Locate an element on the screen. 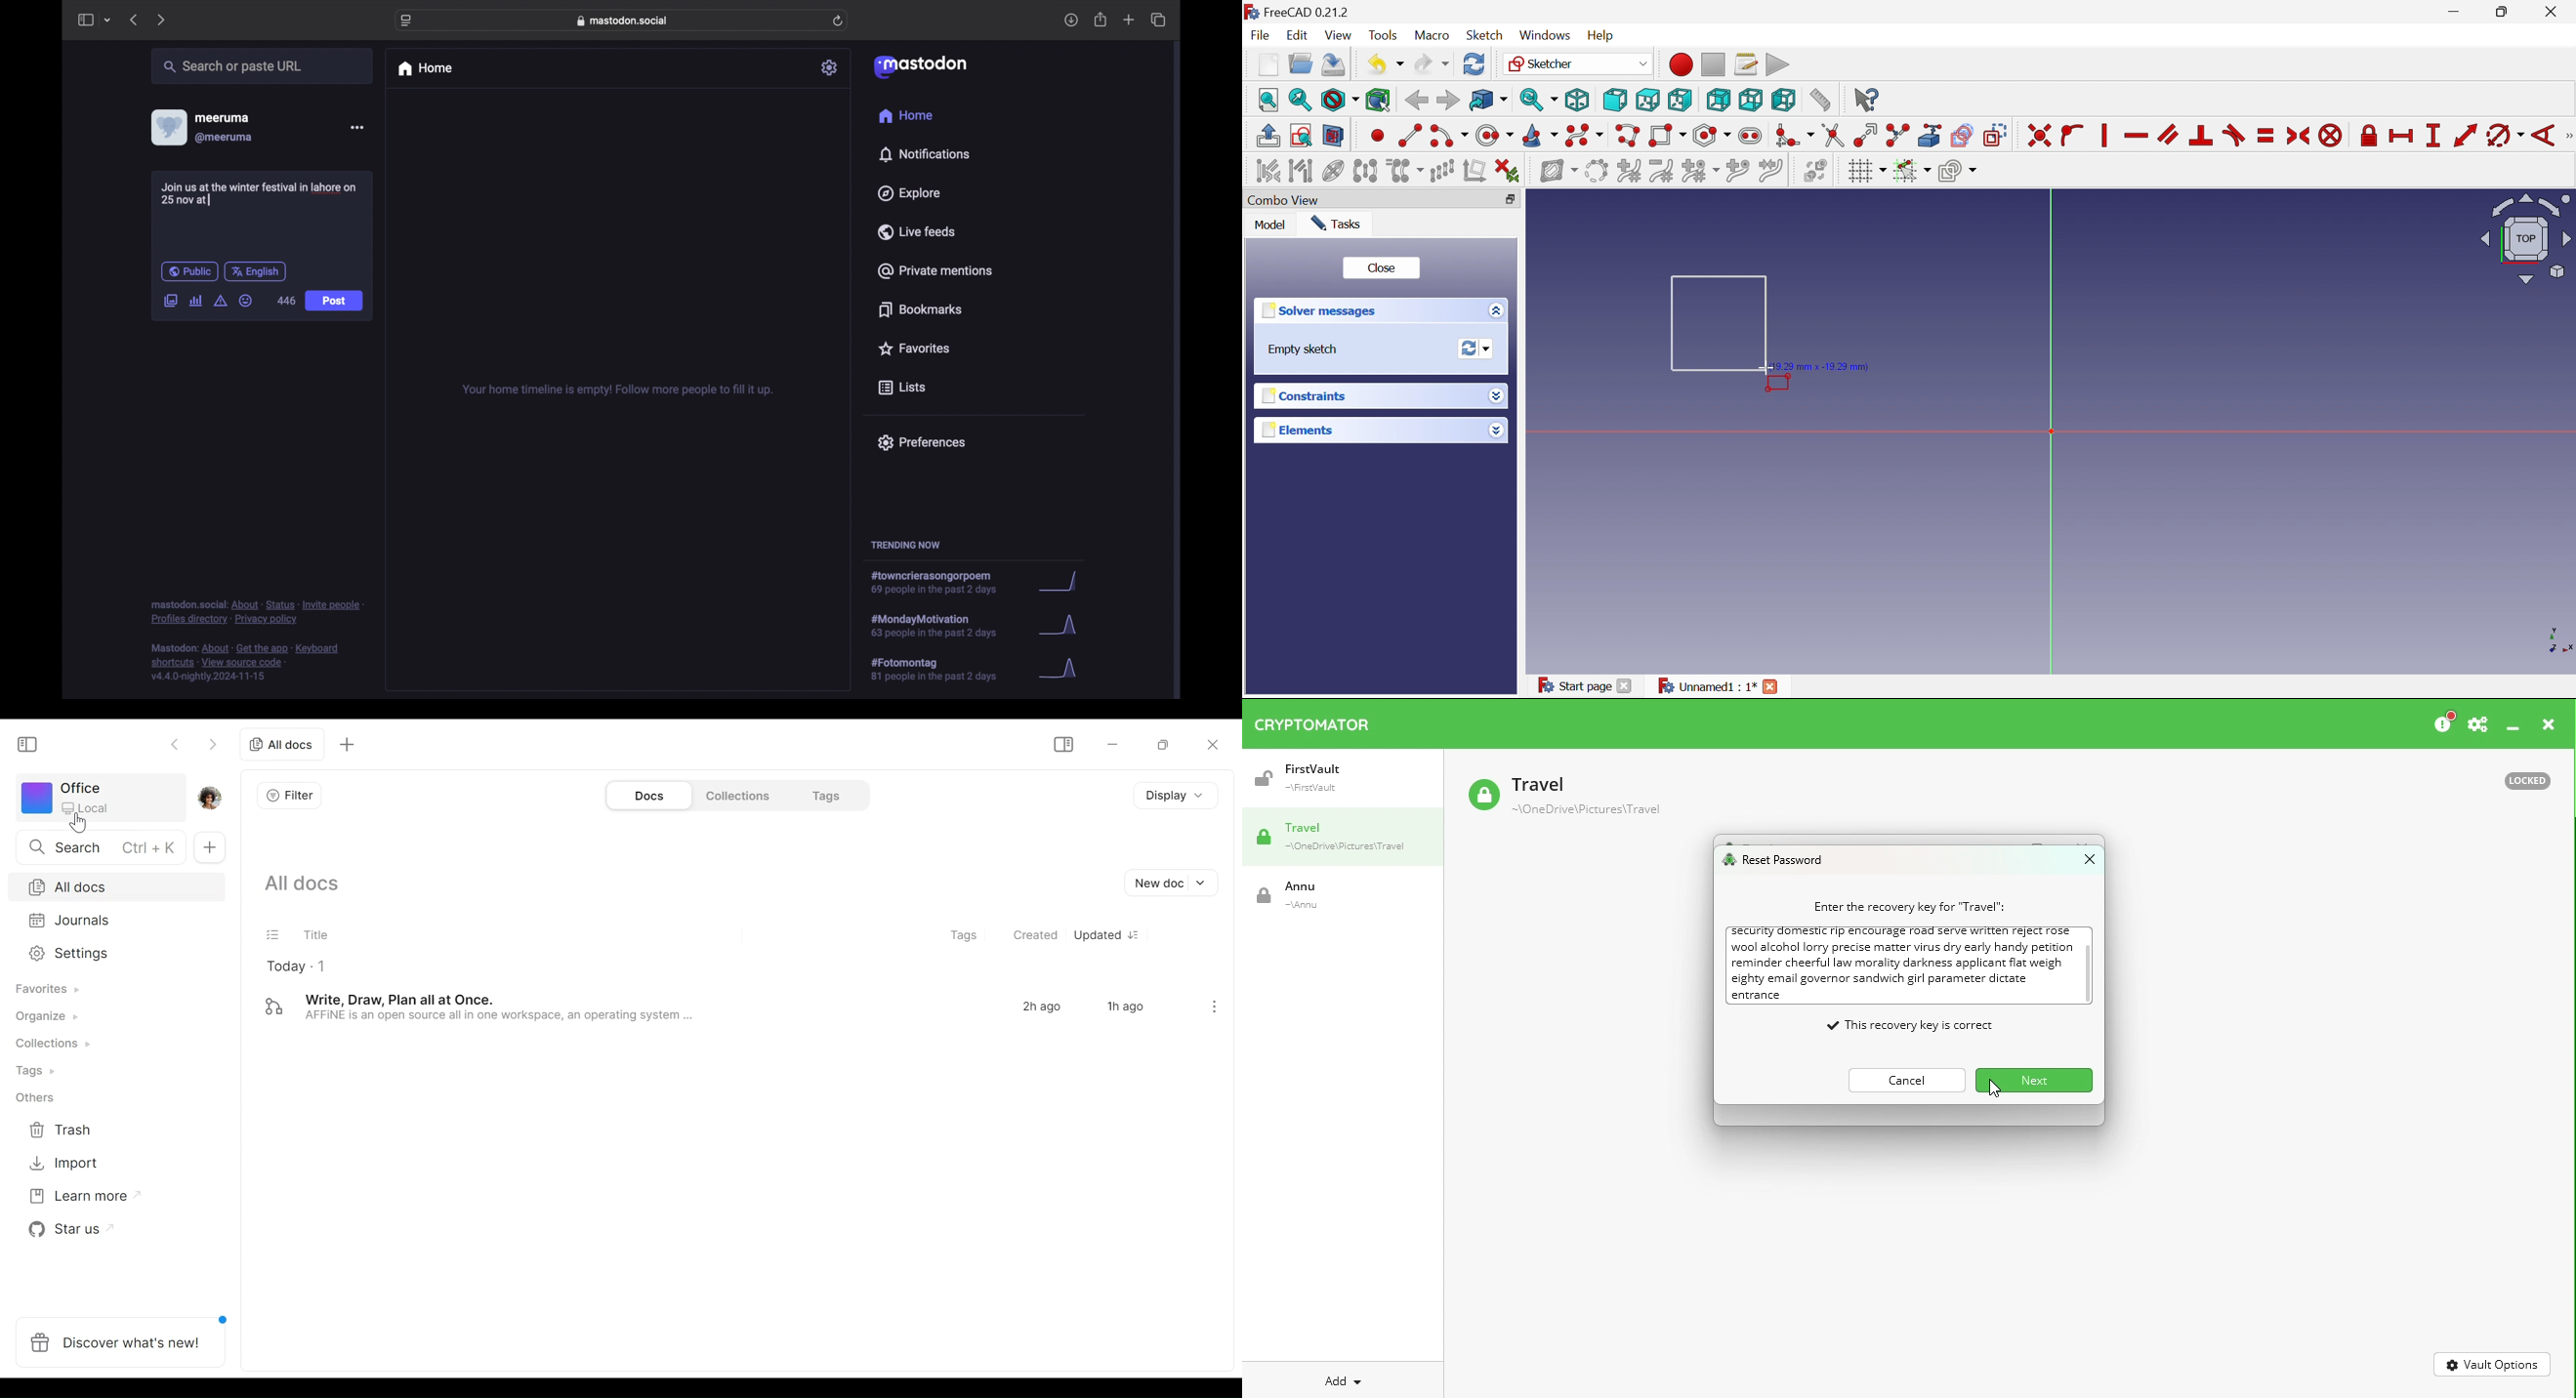  Open is located at coordinates (1300, 63).